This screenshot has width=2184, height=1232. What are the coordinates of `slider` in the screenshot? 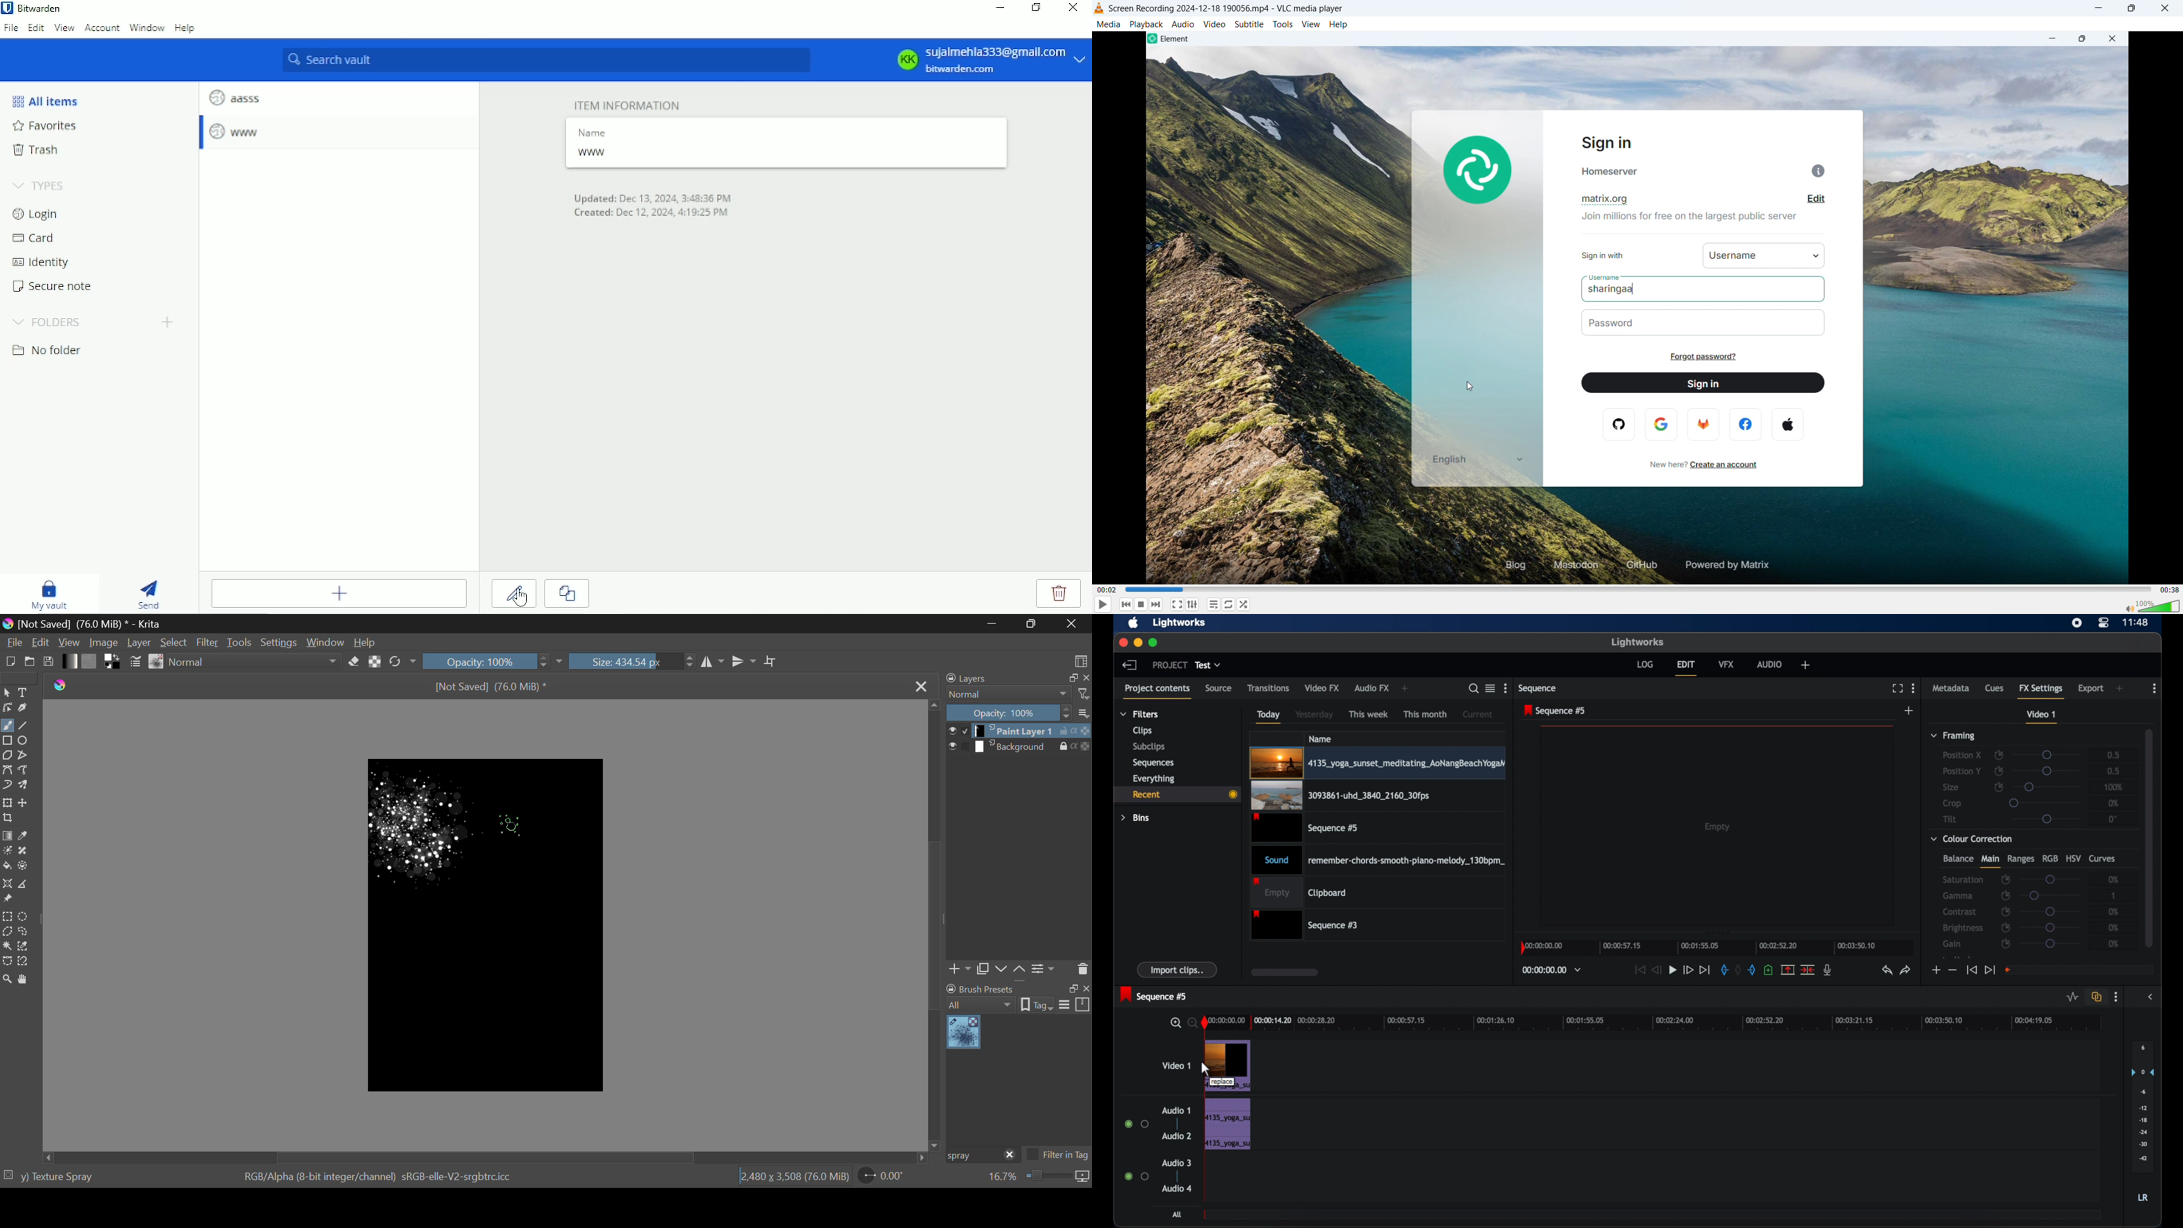 It's located at (2052, 911).